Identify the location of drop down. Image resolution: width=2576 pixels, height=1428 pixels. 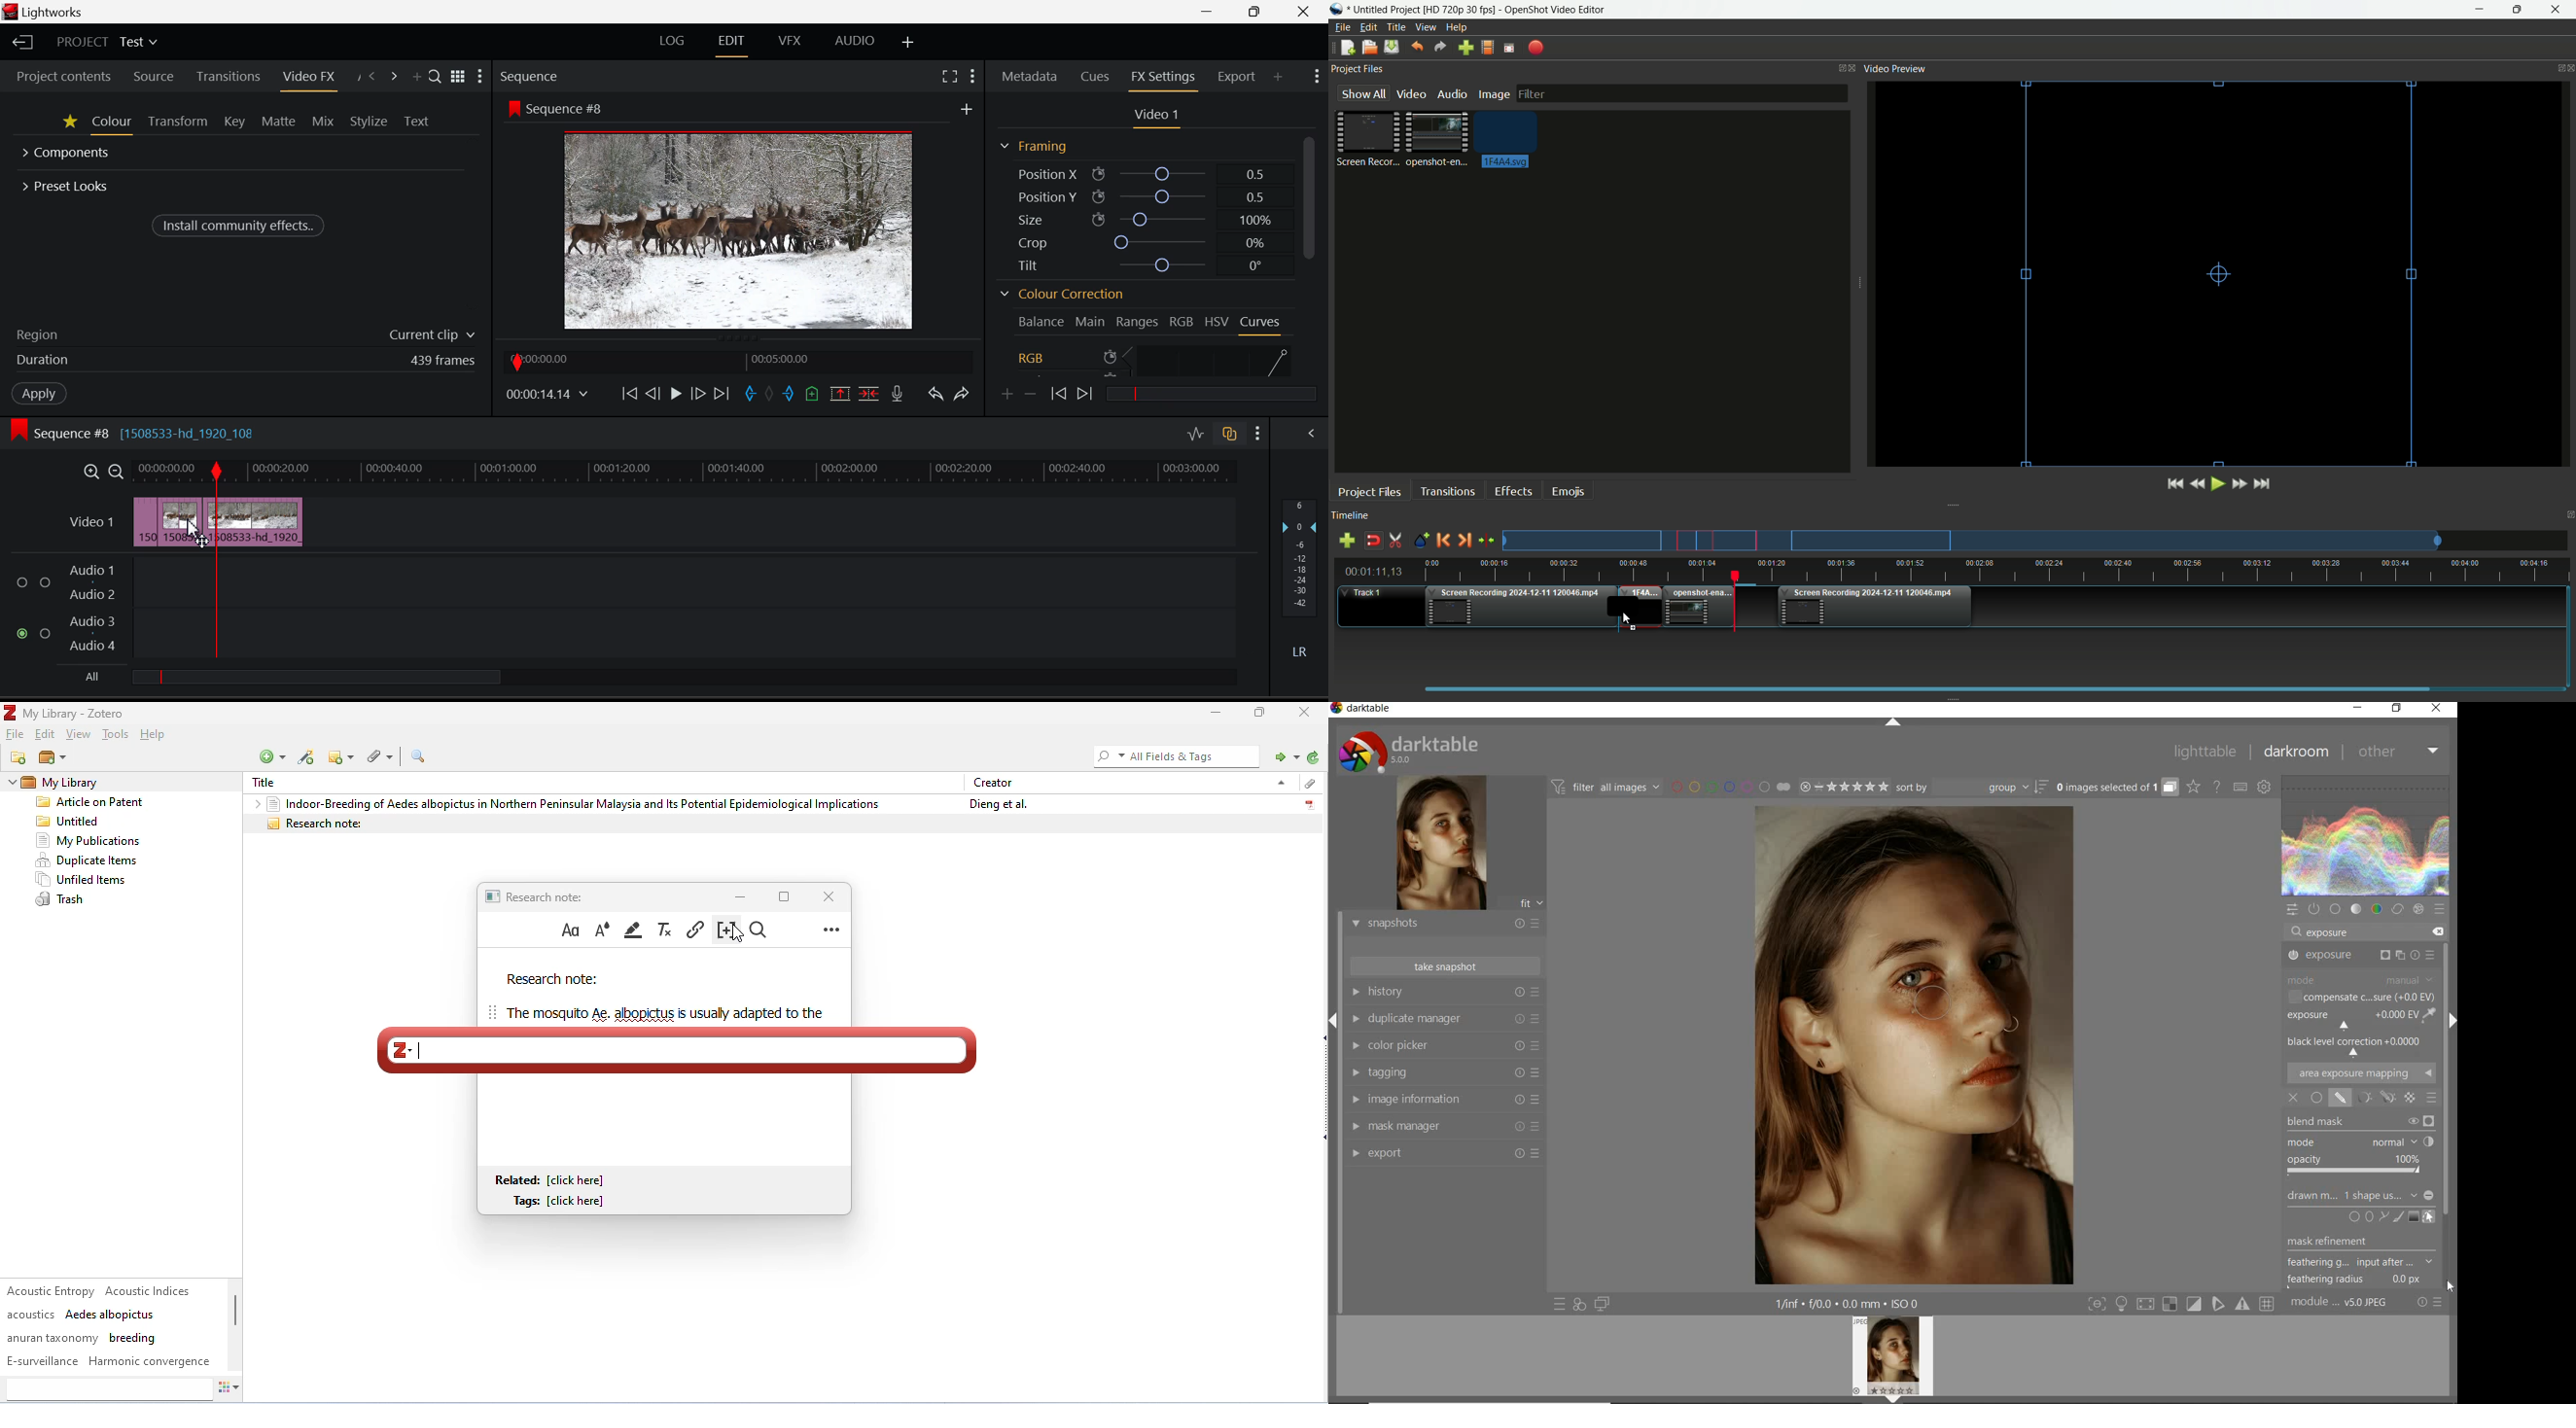
(10, 783).